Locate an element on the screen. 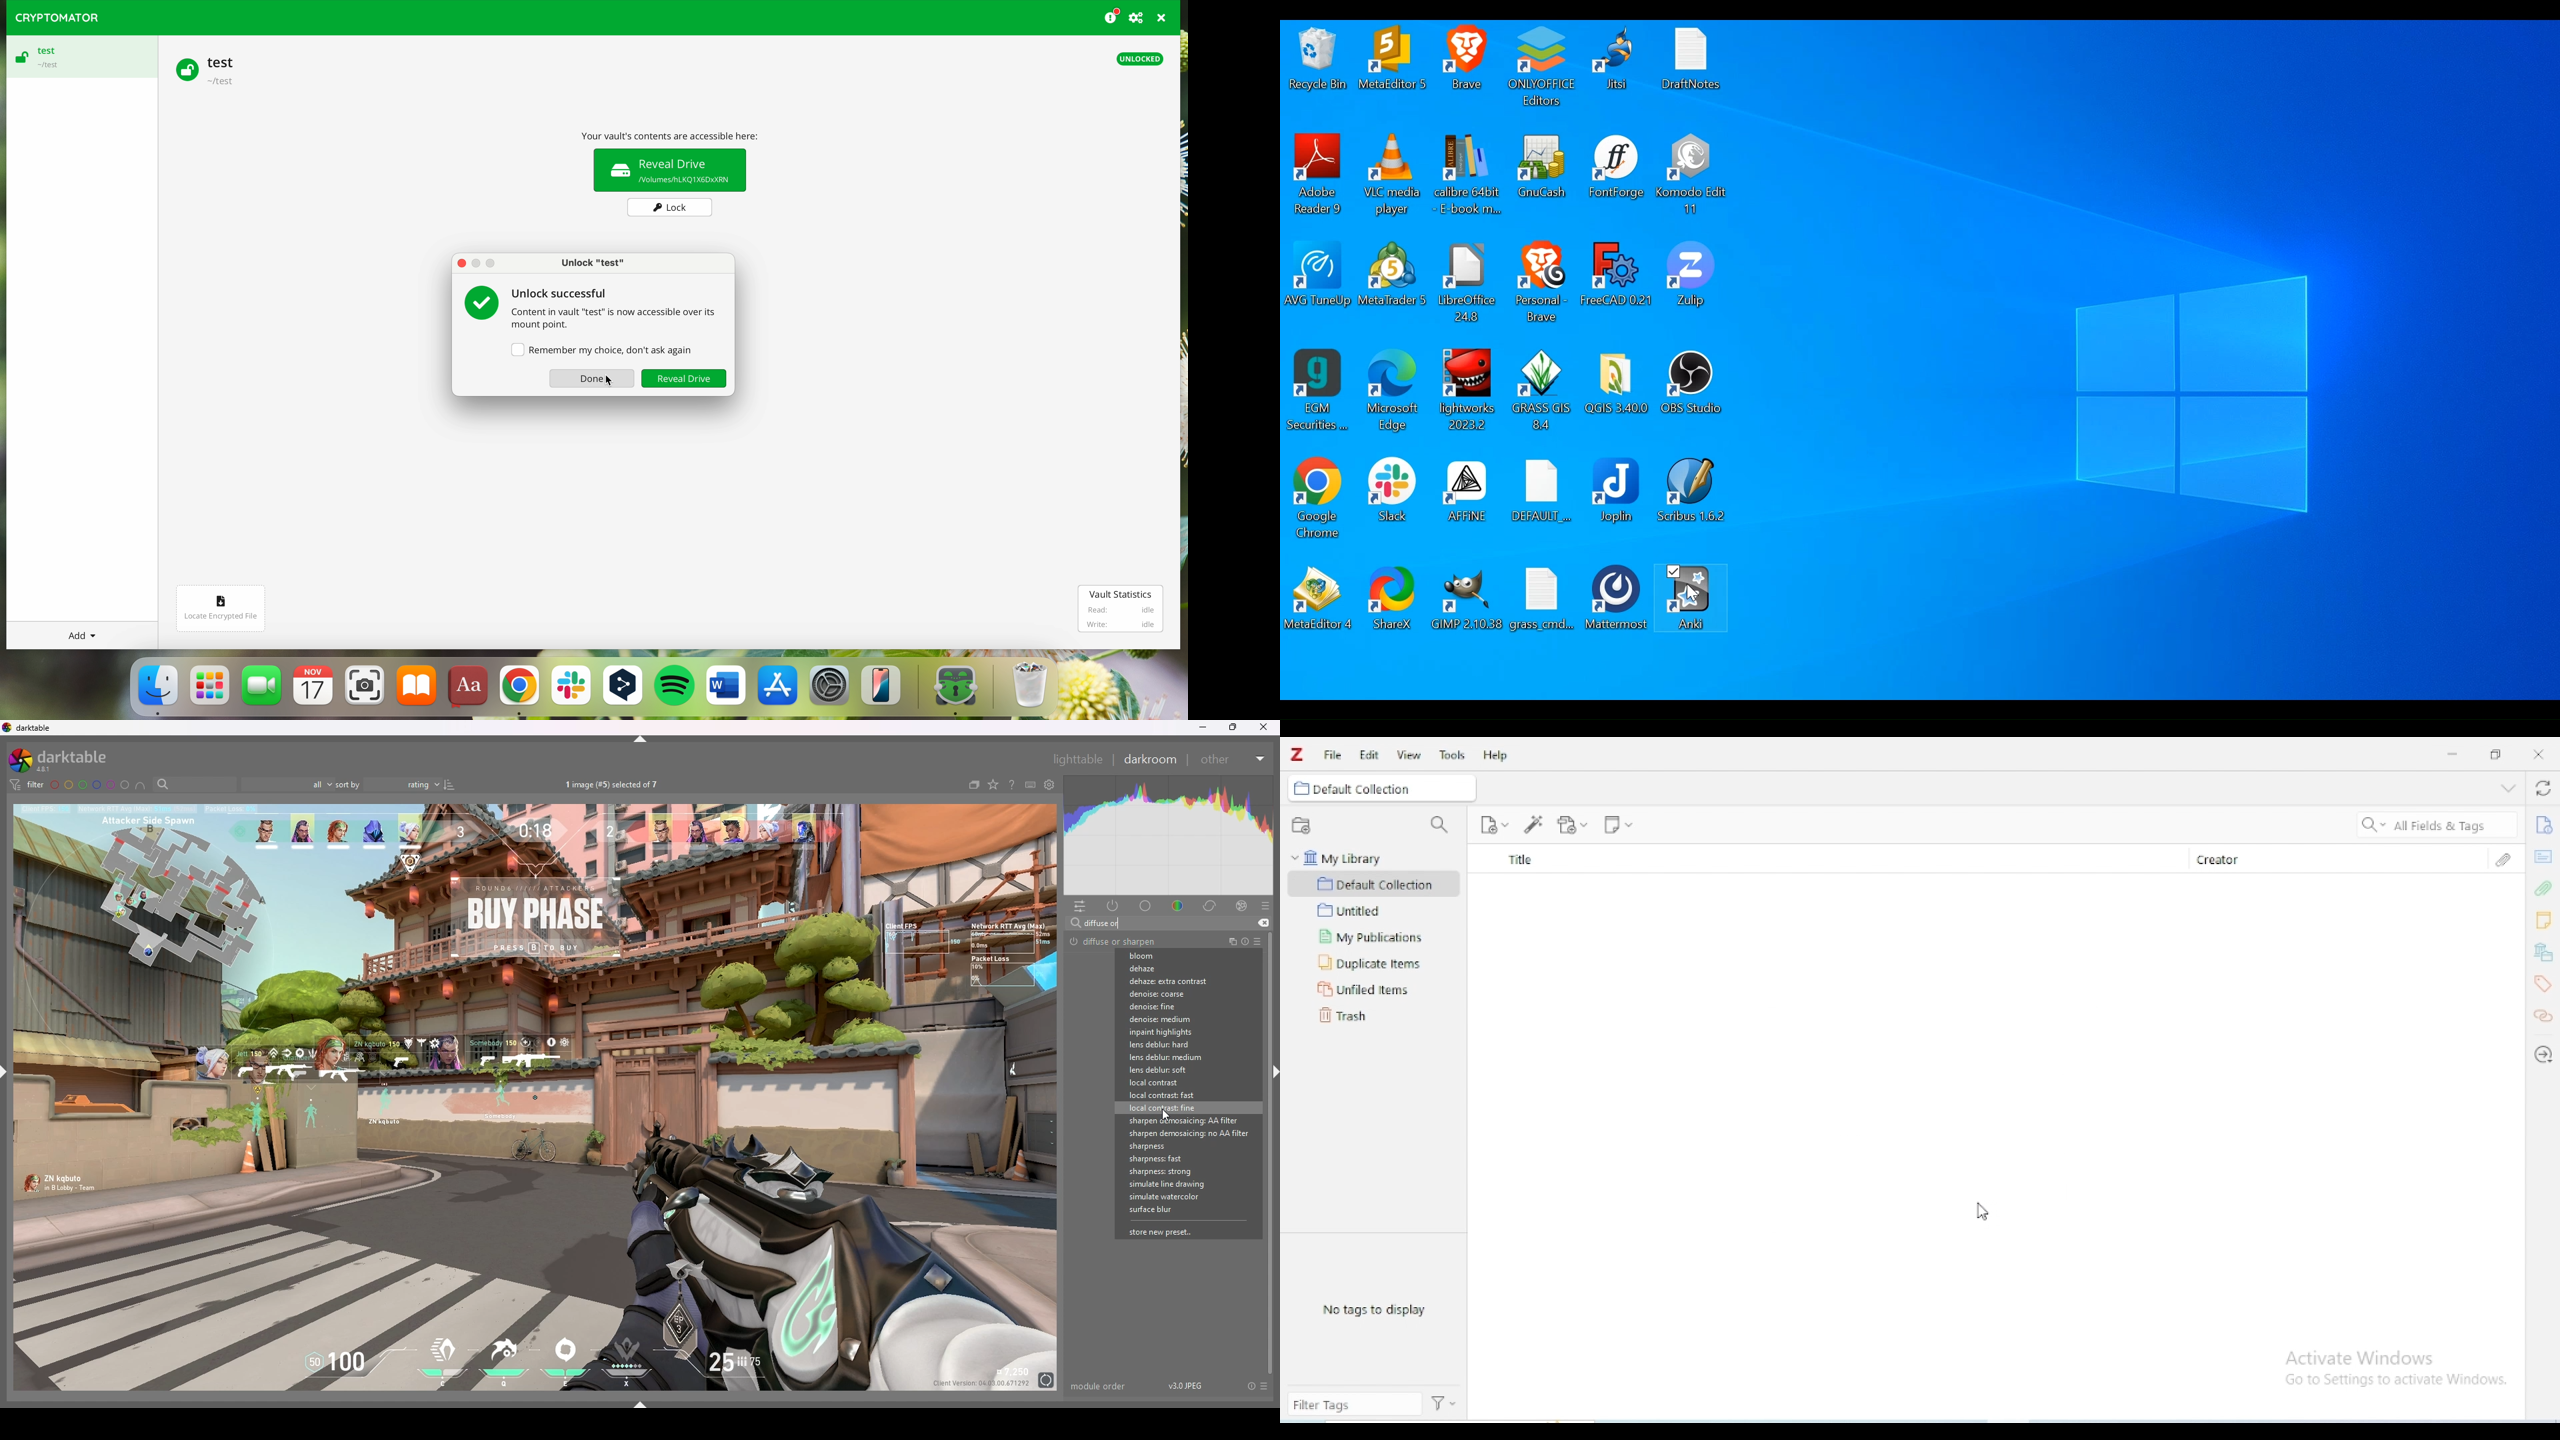 This screenshot has width=2576, height=1456. close is located at coordinates (1263, 729).